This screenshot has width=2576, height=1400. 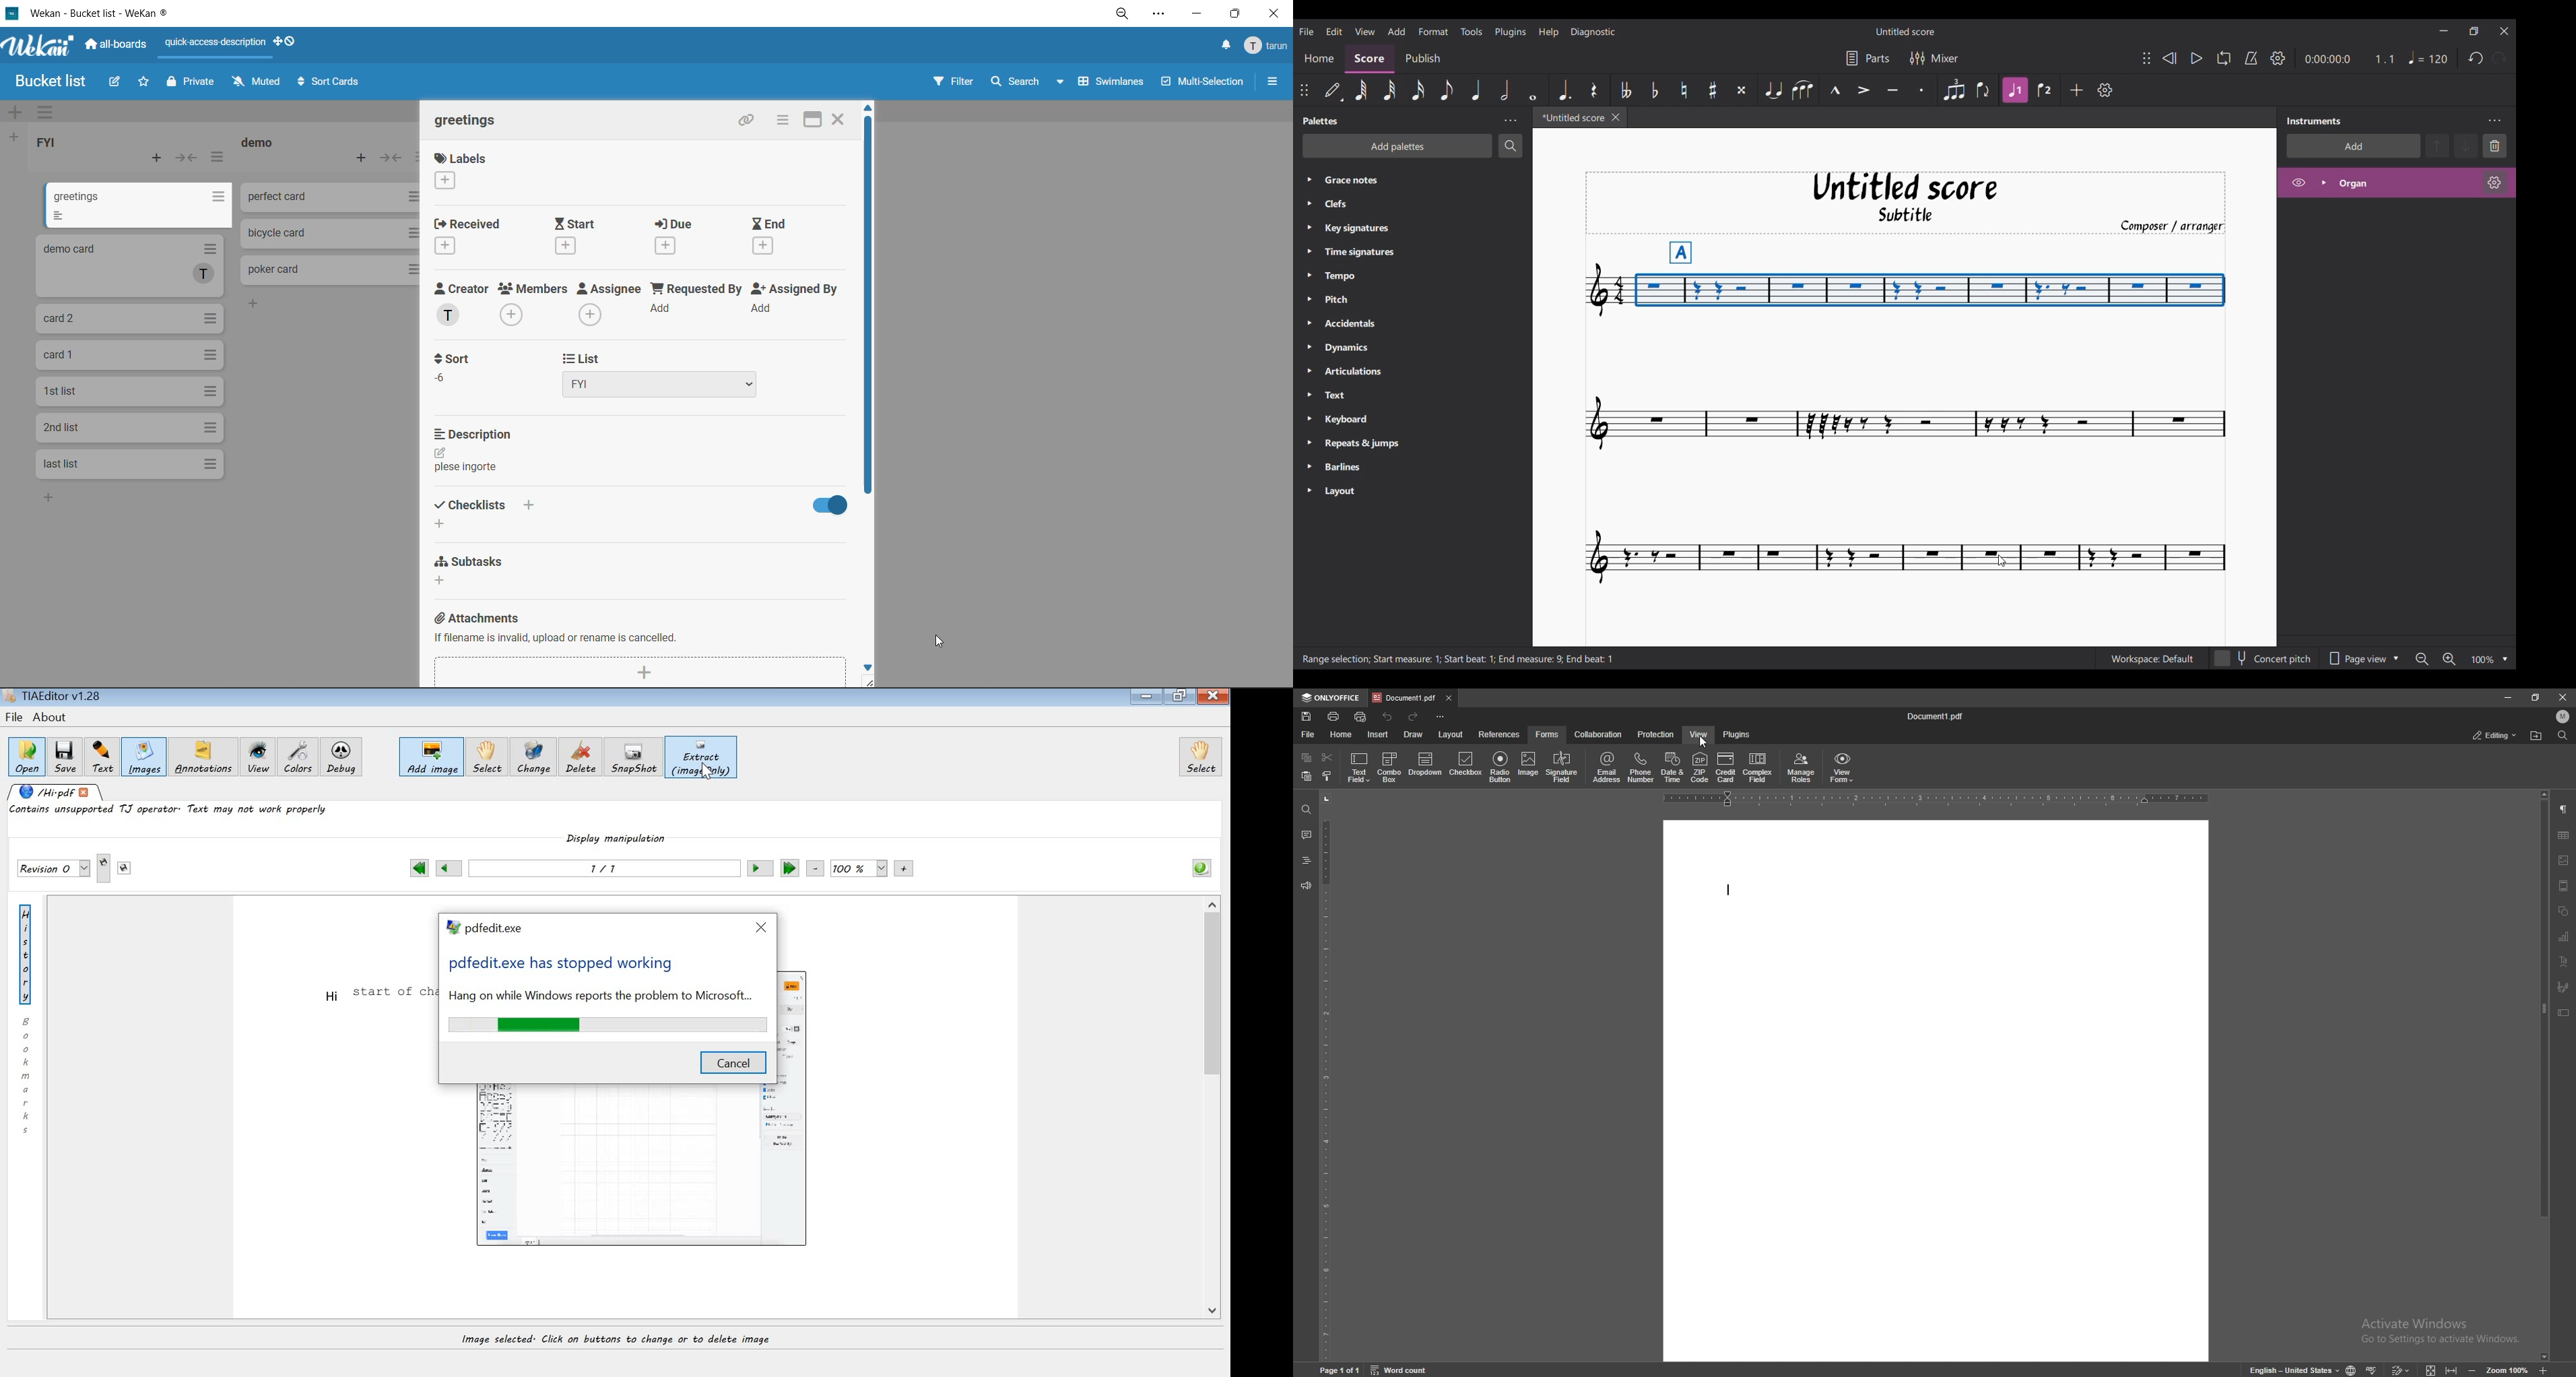 I want to click on Instrument settings, so click(x=2494, y=121).